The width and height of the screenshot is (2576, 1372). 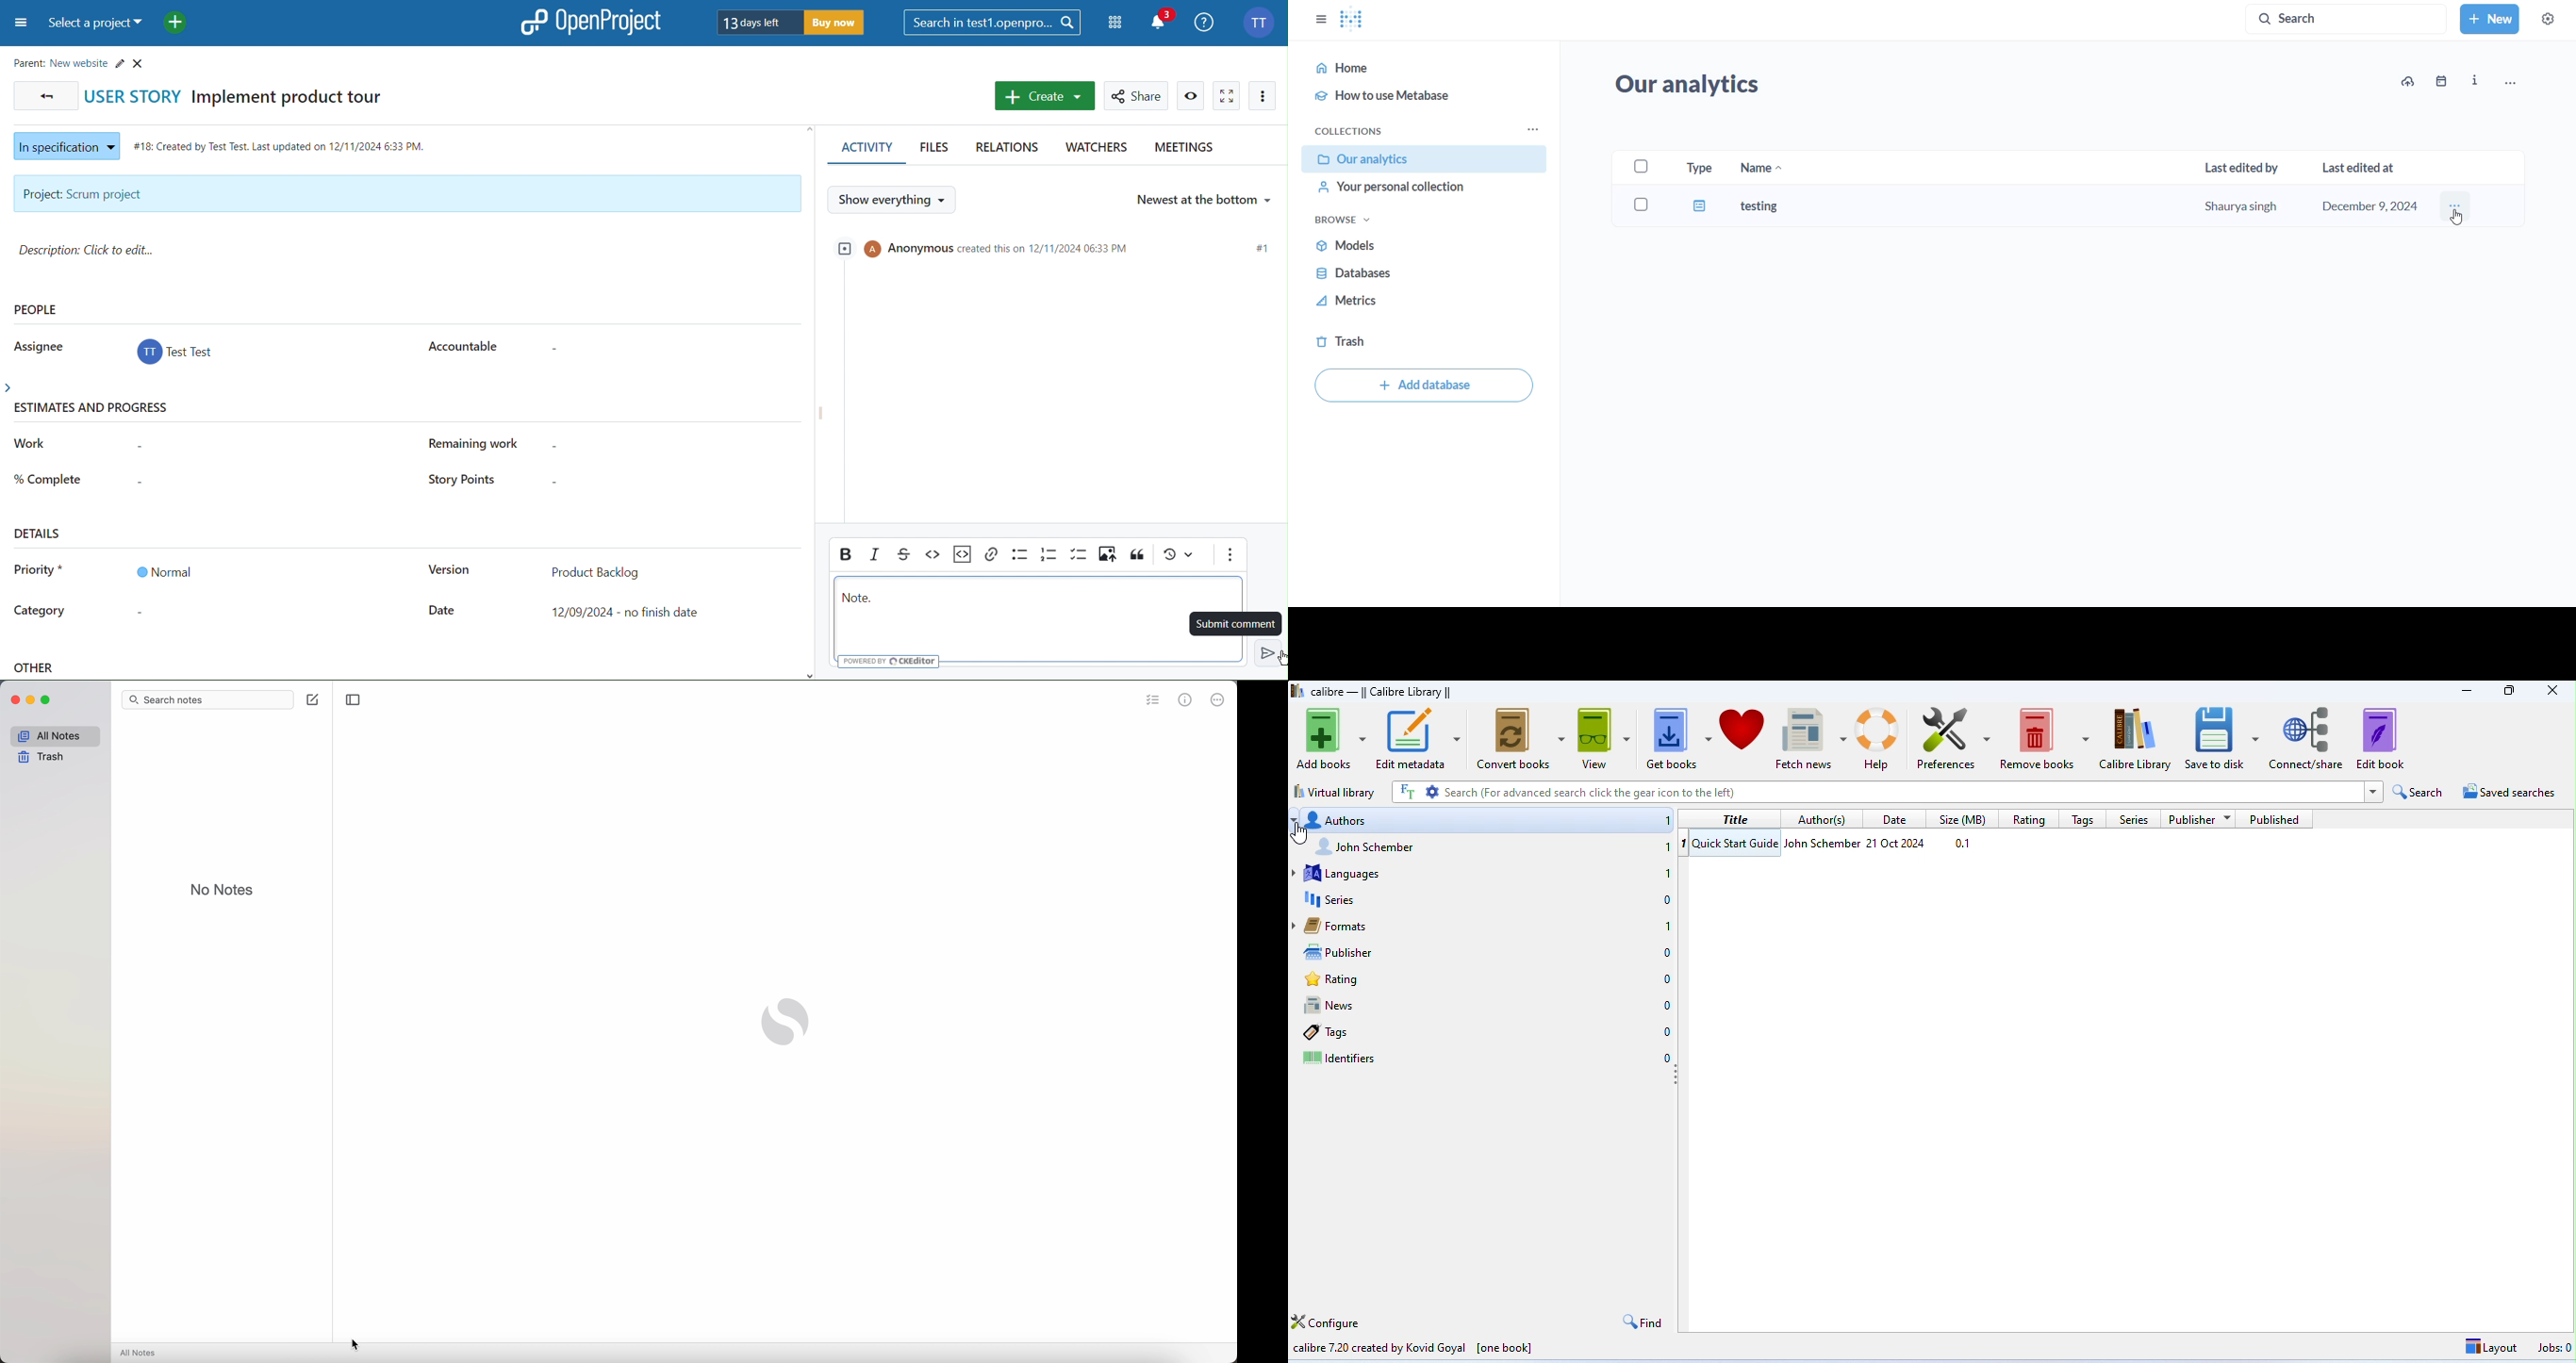 What do you see at coordinates (1896, 820) in the screenshot?
I see `date` at bounding box center [1896, 820].